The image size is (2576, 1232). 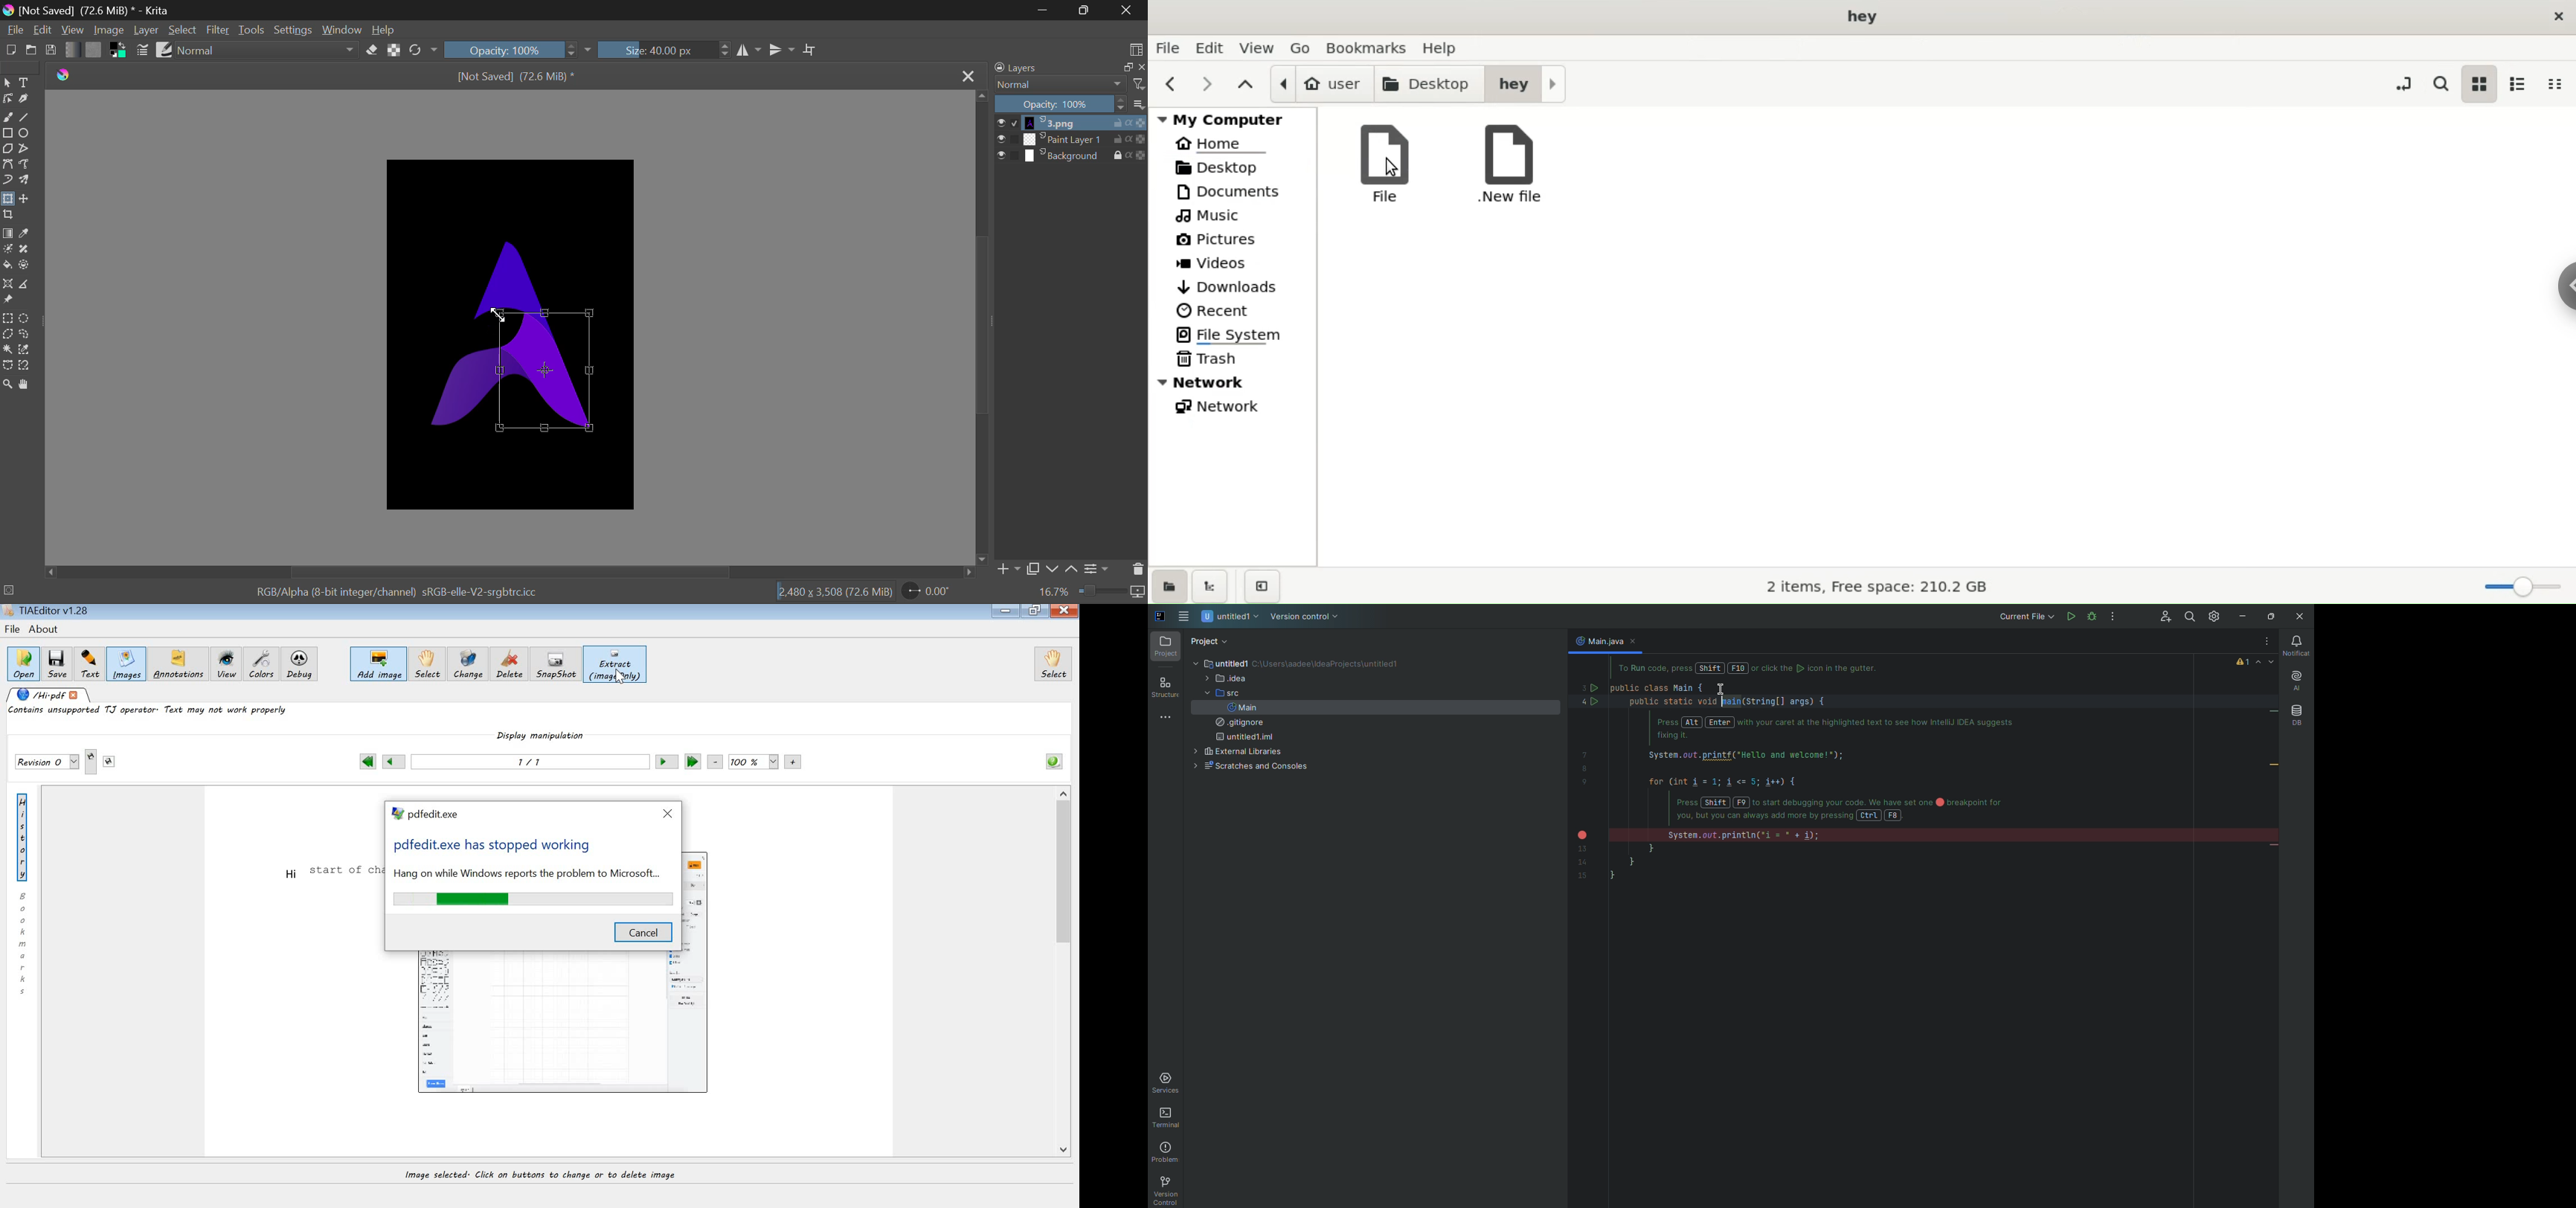 I want to click on Transform Layers, so click(x=8, y=200).